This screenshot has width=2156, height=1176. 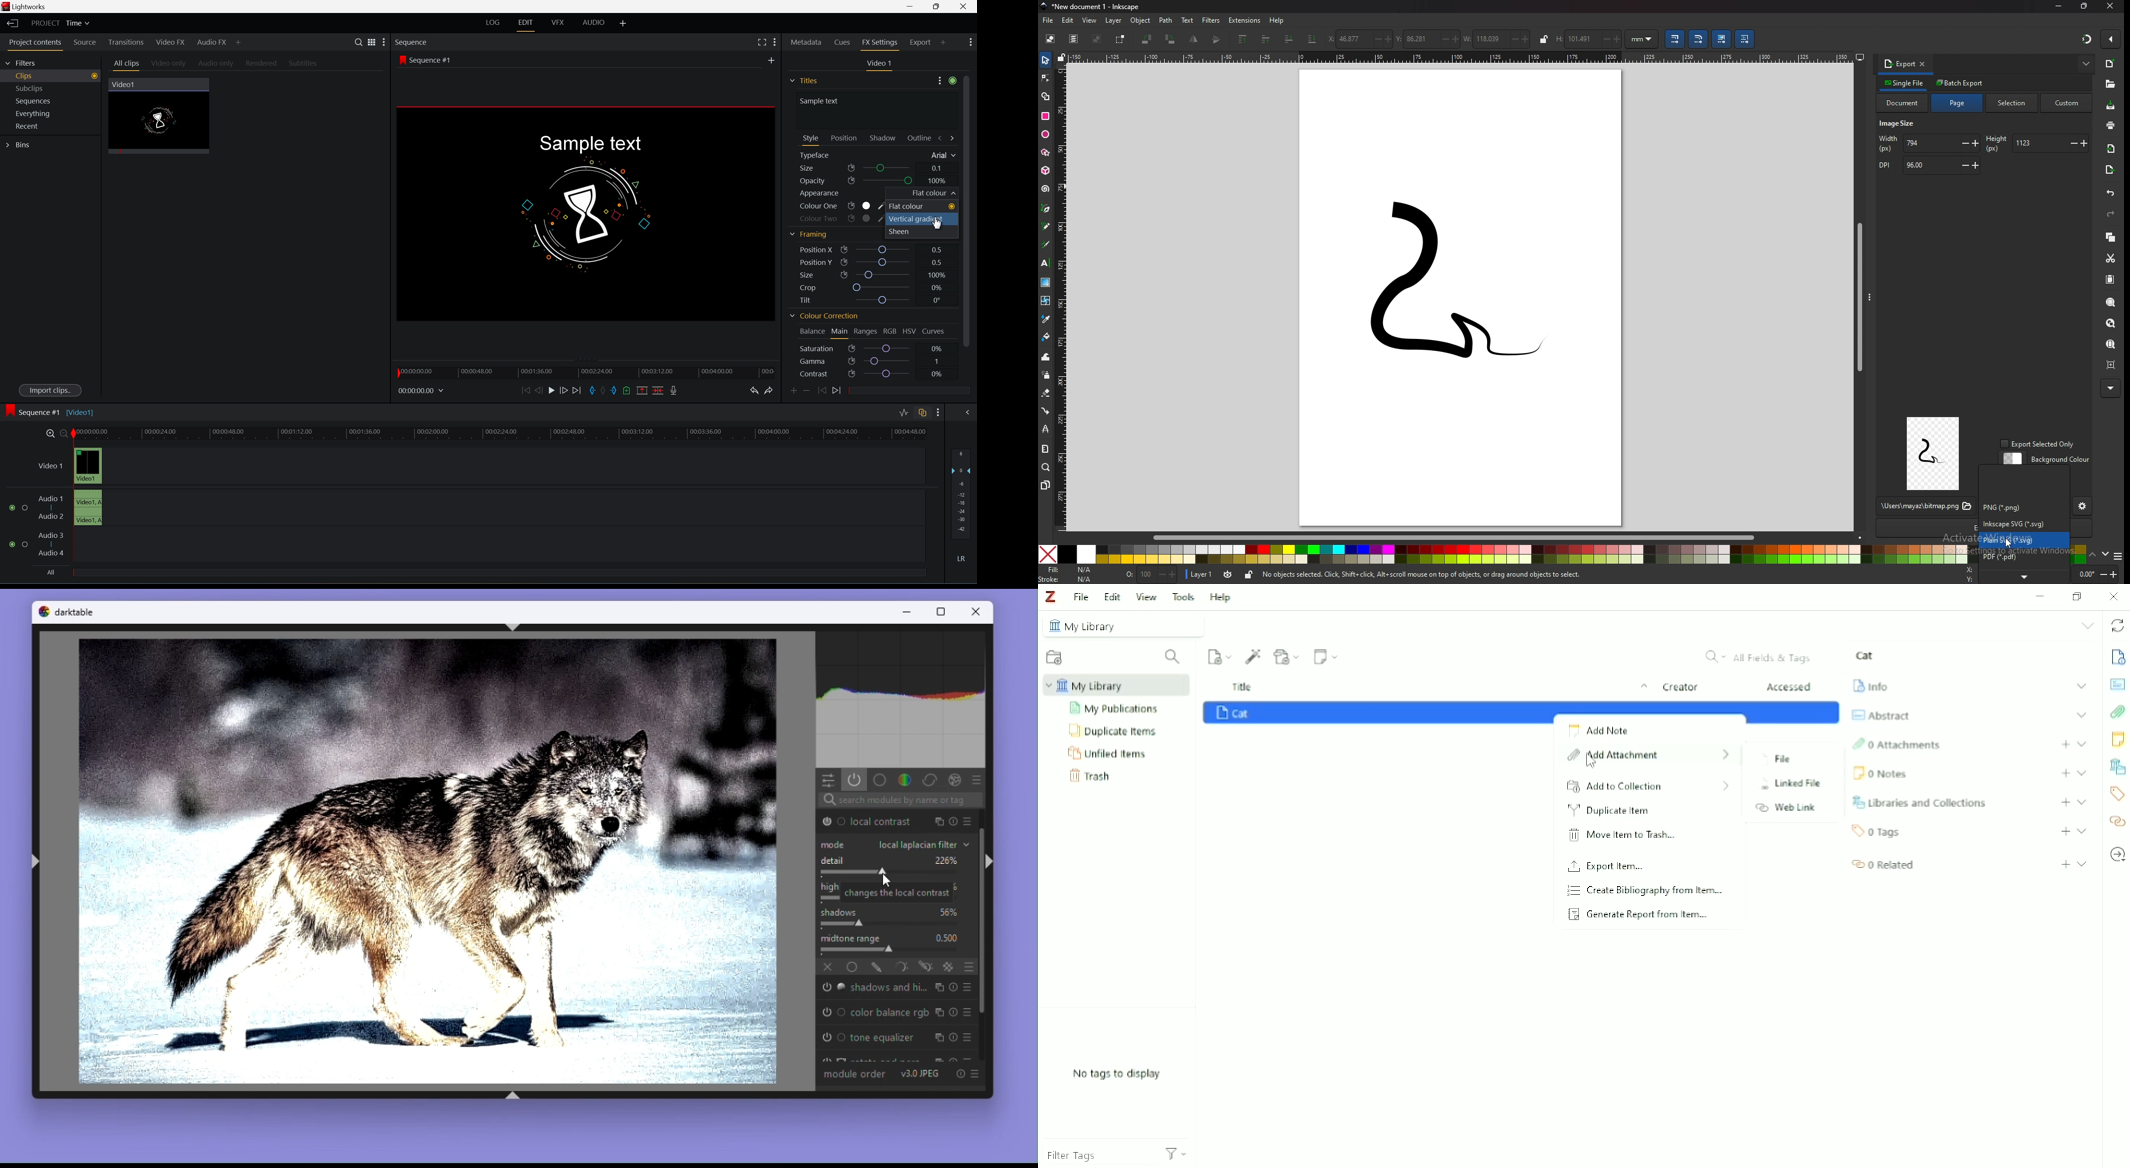 What do you see at coordinates (2083, 773) in the screenshot?
I see `Expand section` at bounding box center [2083, 773].